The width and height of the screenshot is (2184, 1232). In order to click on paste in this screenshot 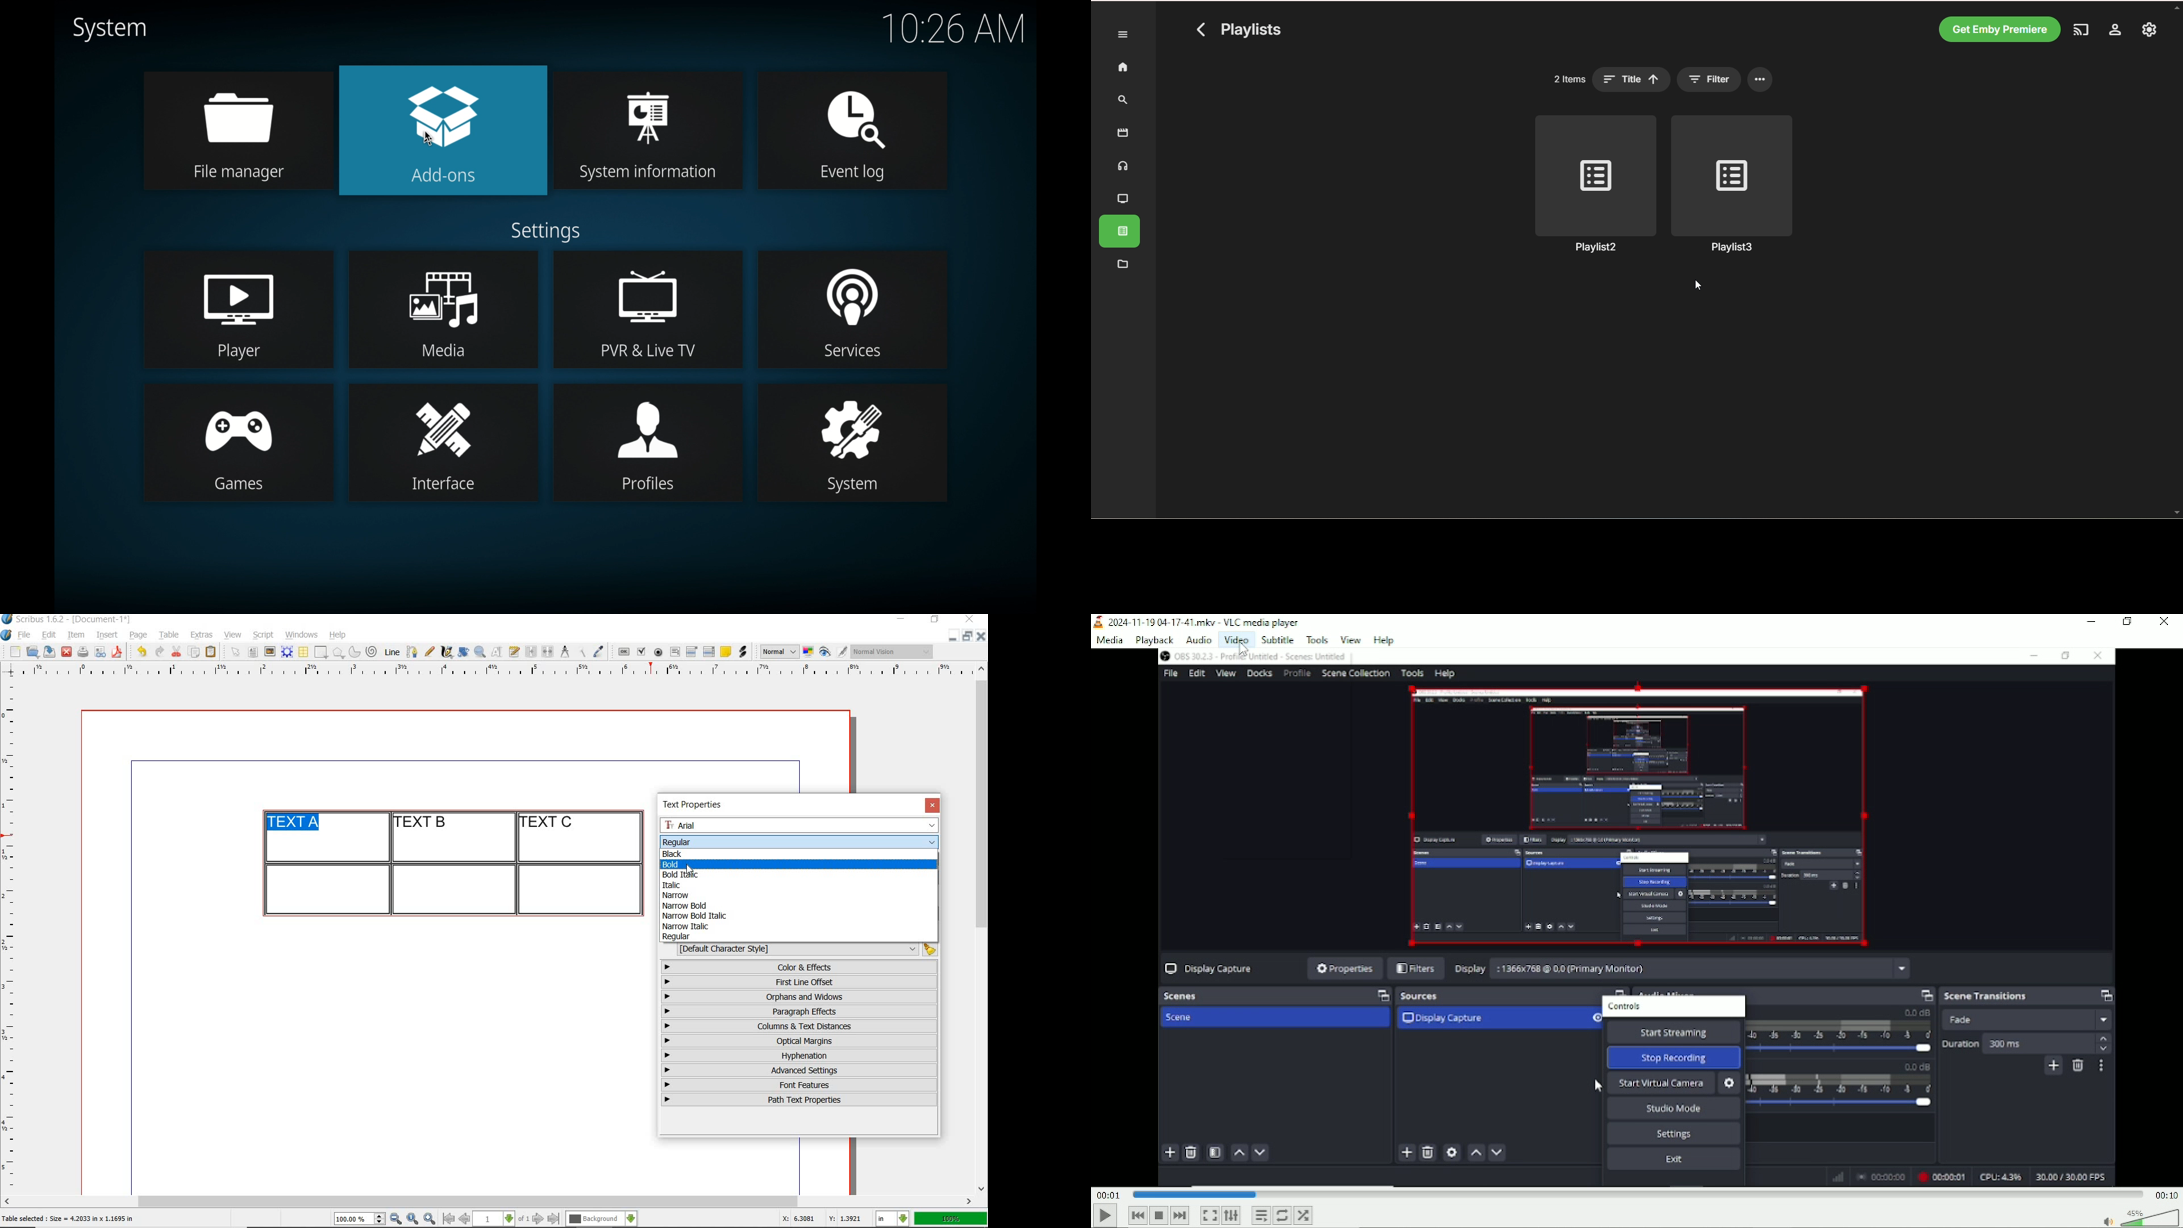, I will do `click(213, 652)`.